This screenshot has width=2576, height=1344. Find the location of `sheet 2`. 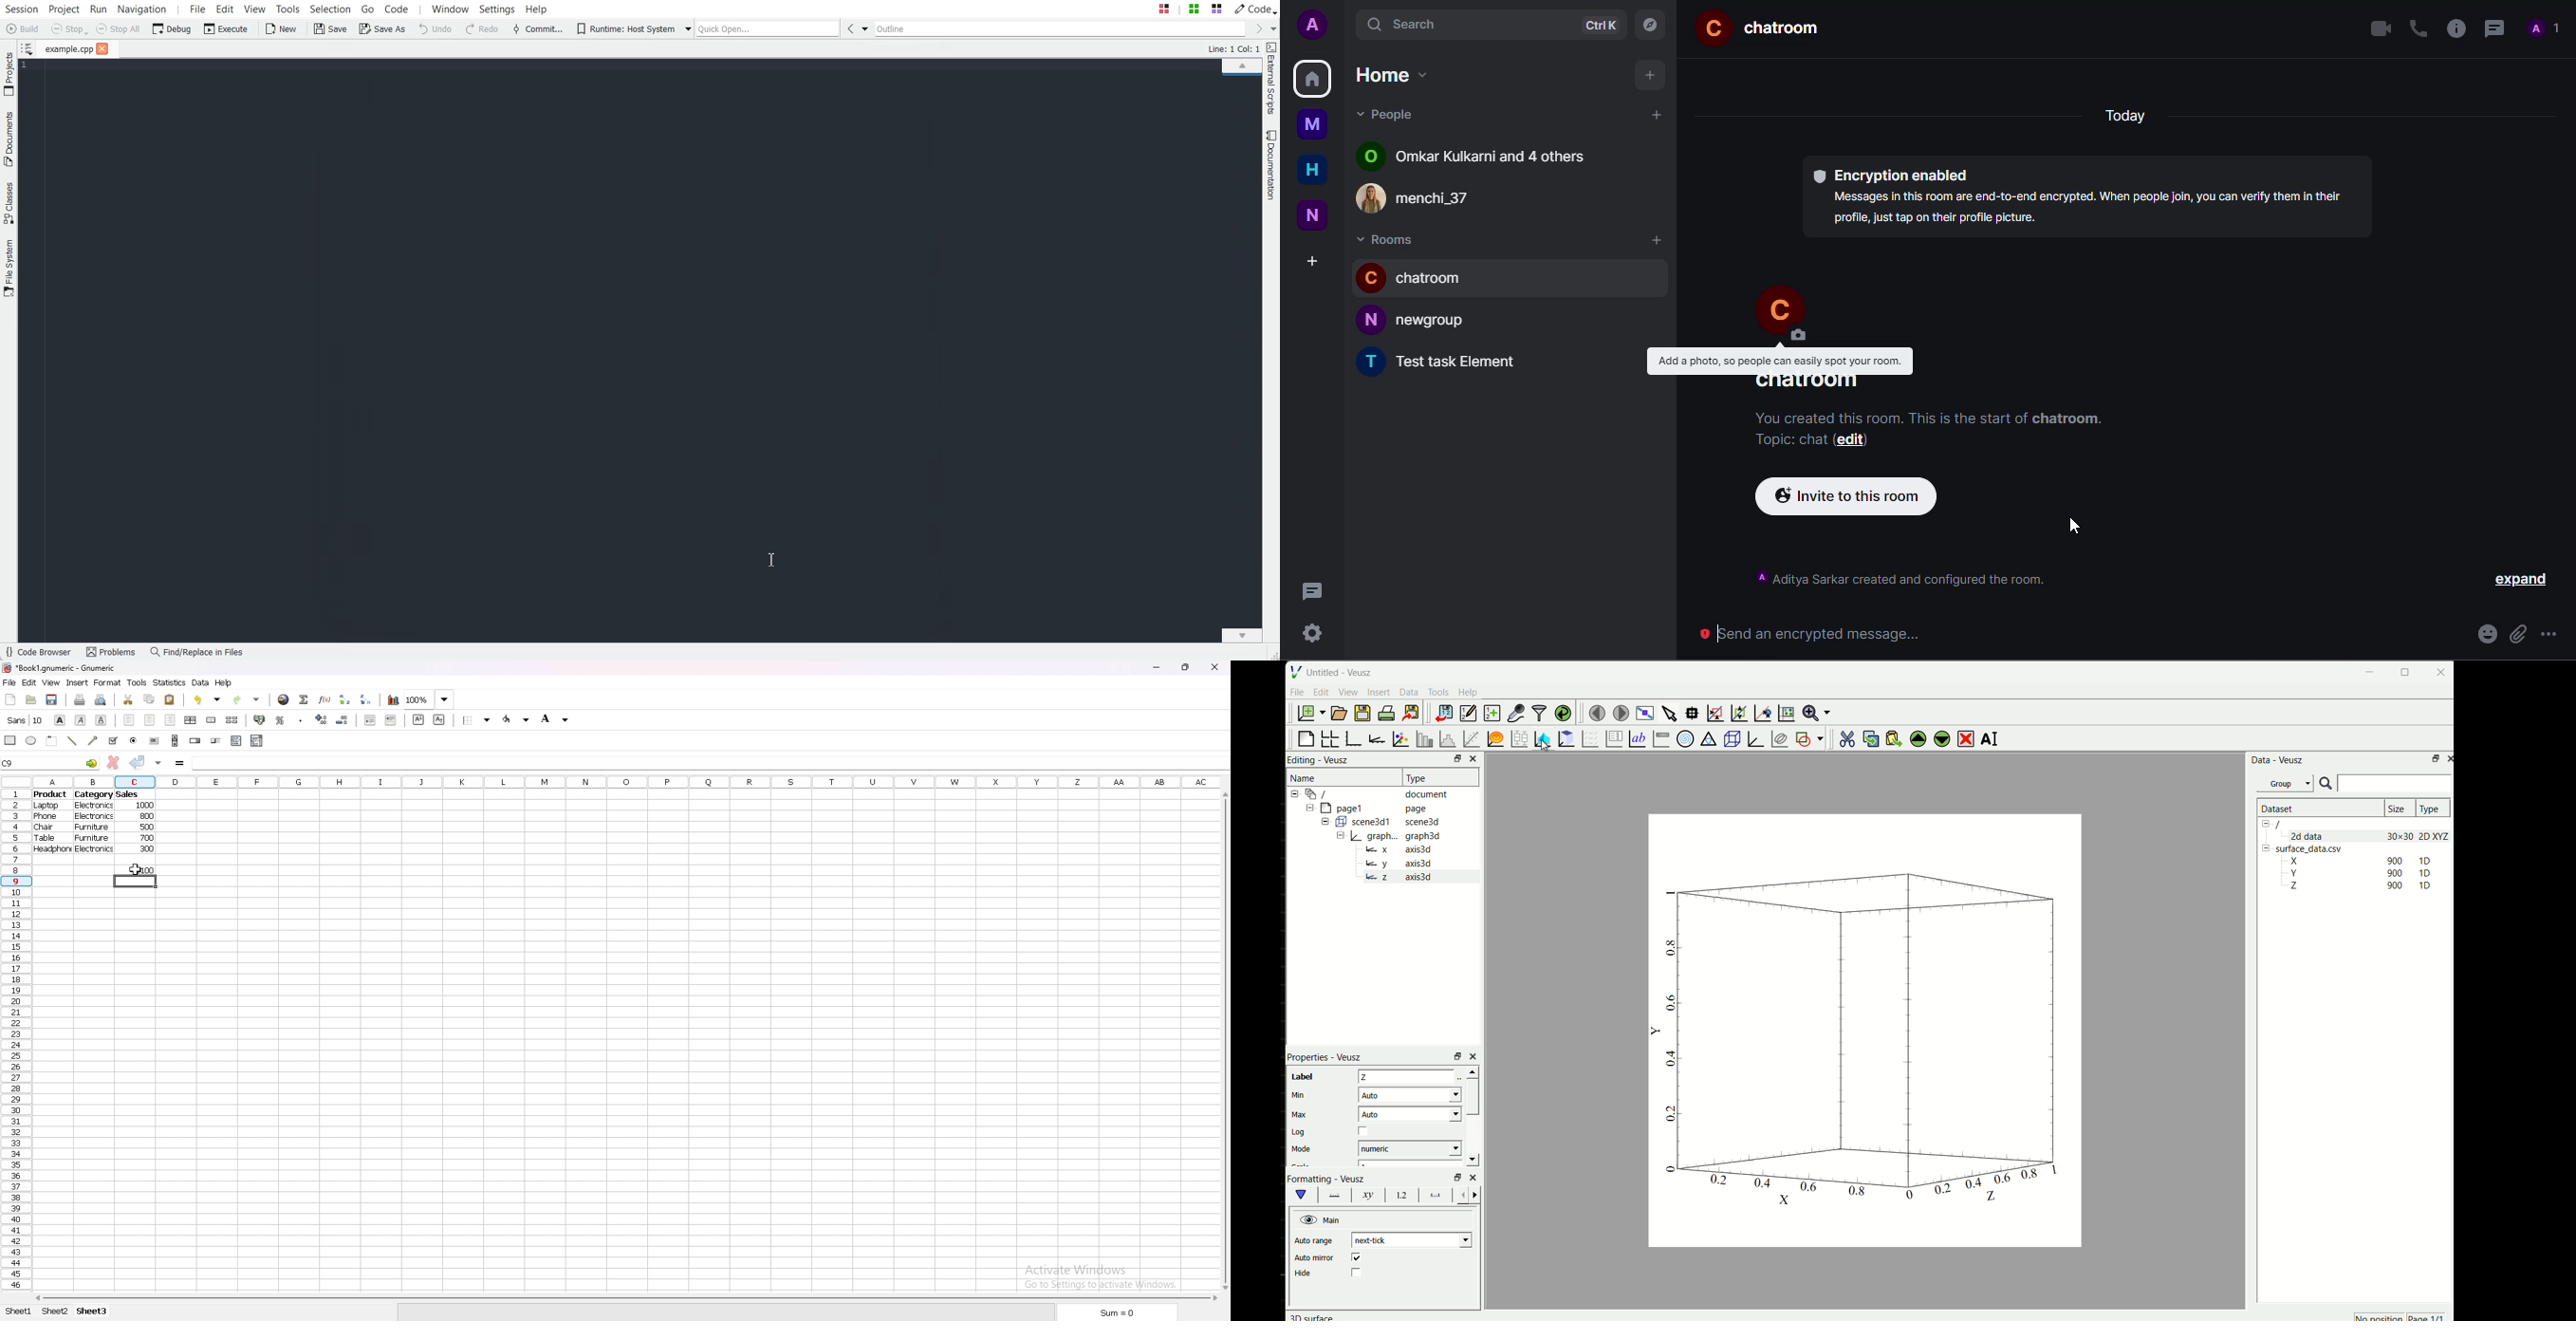

sheet 2 is located at coordinates (54, 1312).